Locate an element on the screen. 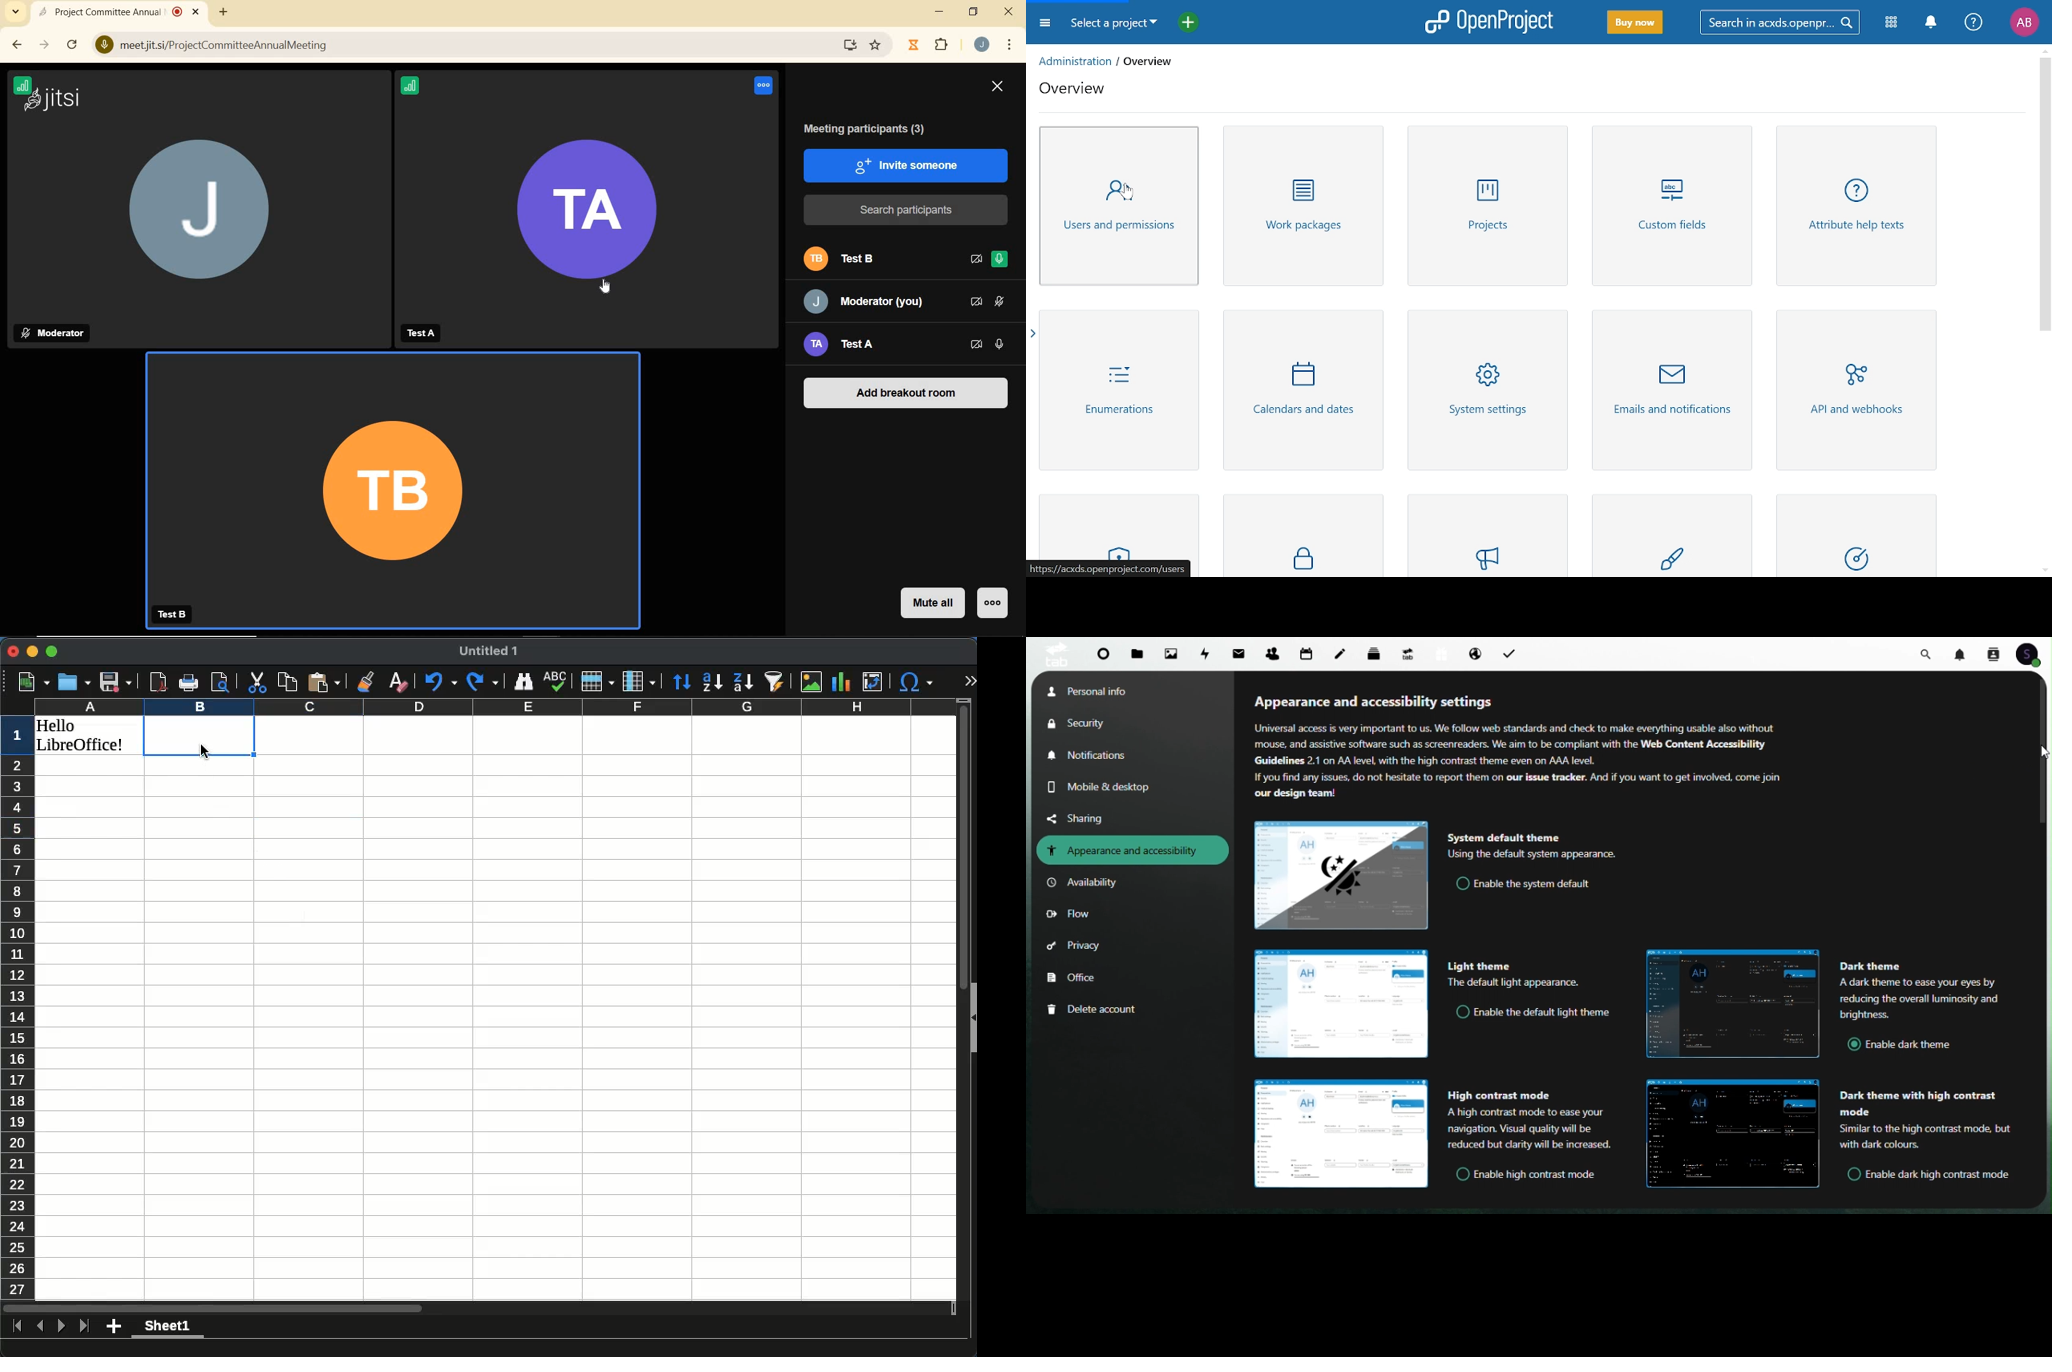  Appearance and visibility is located at coordinates (1133, 850).